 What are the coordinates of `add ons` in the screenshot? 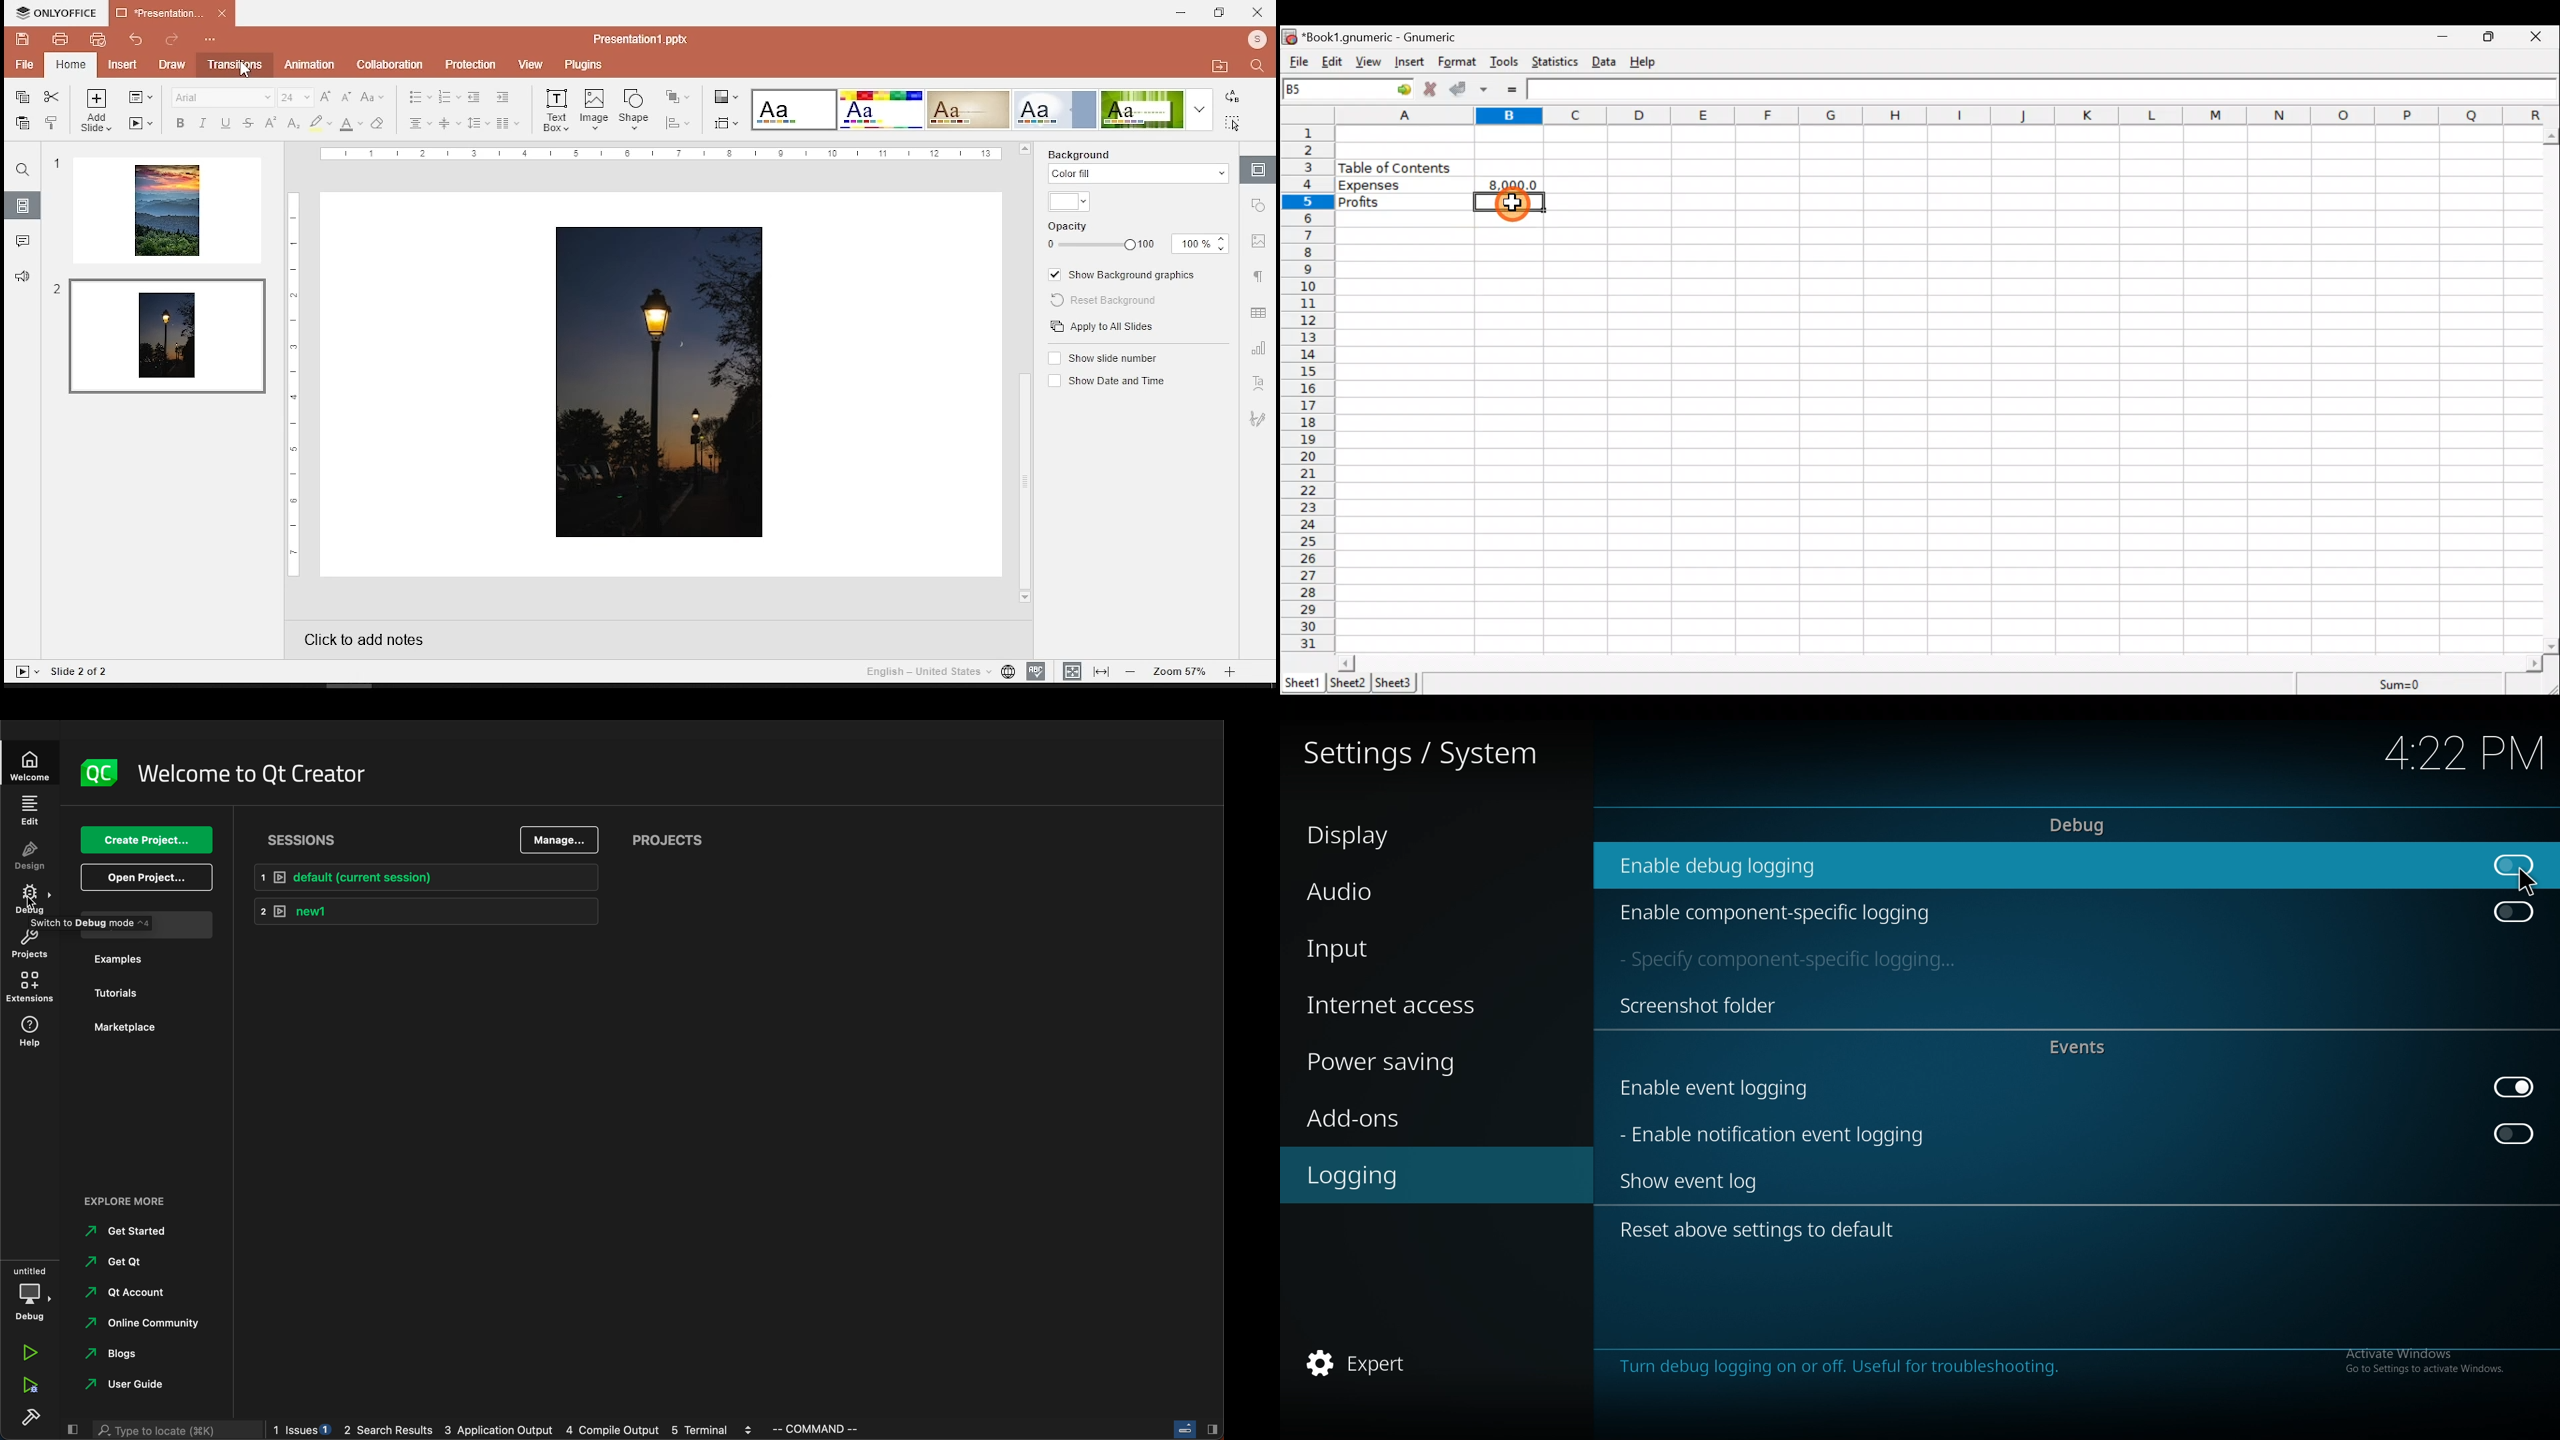 It's located at (1421, 1117).